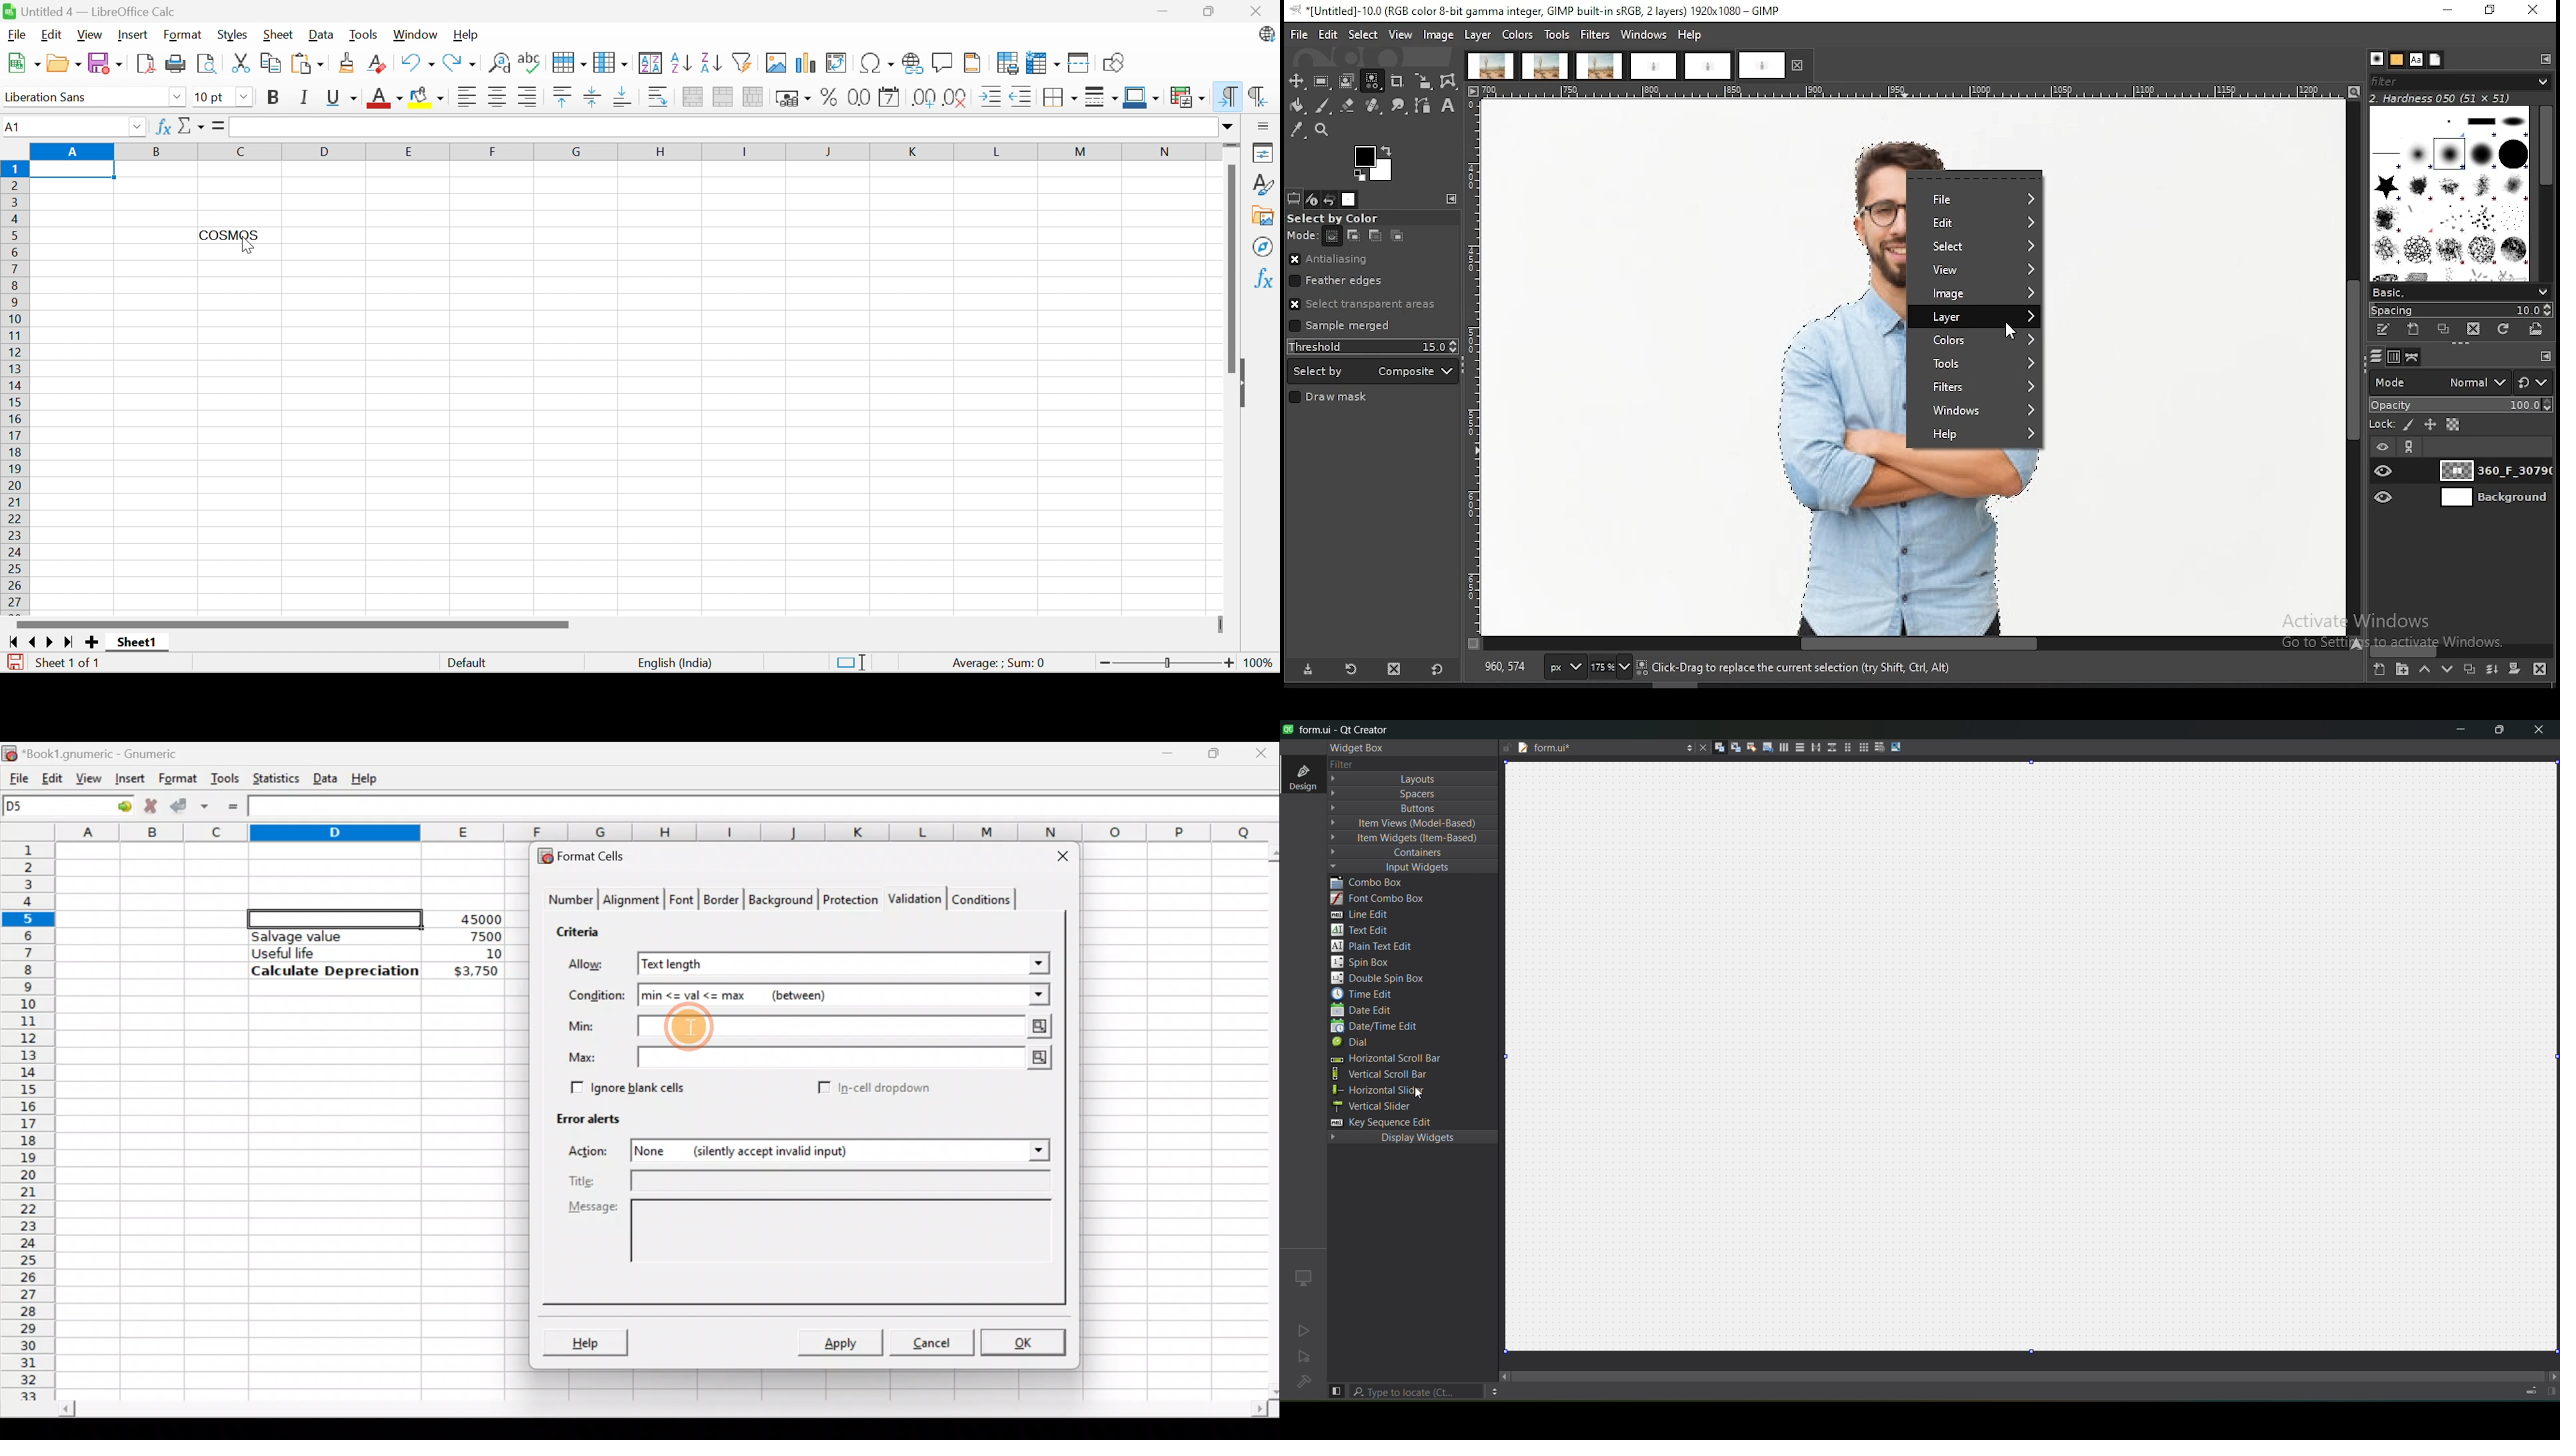  What do you see at coordinates (1747, 748) in the screenshot?
I see `buddies` at bounding box center [1747, 748].